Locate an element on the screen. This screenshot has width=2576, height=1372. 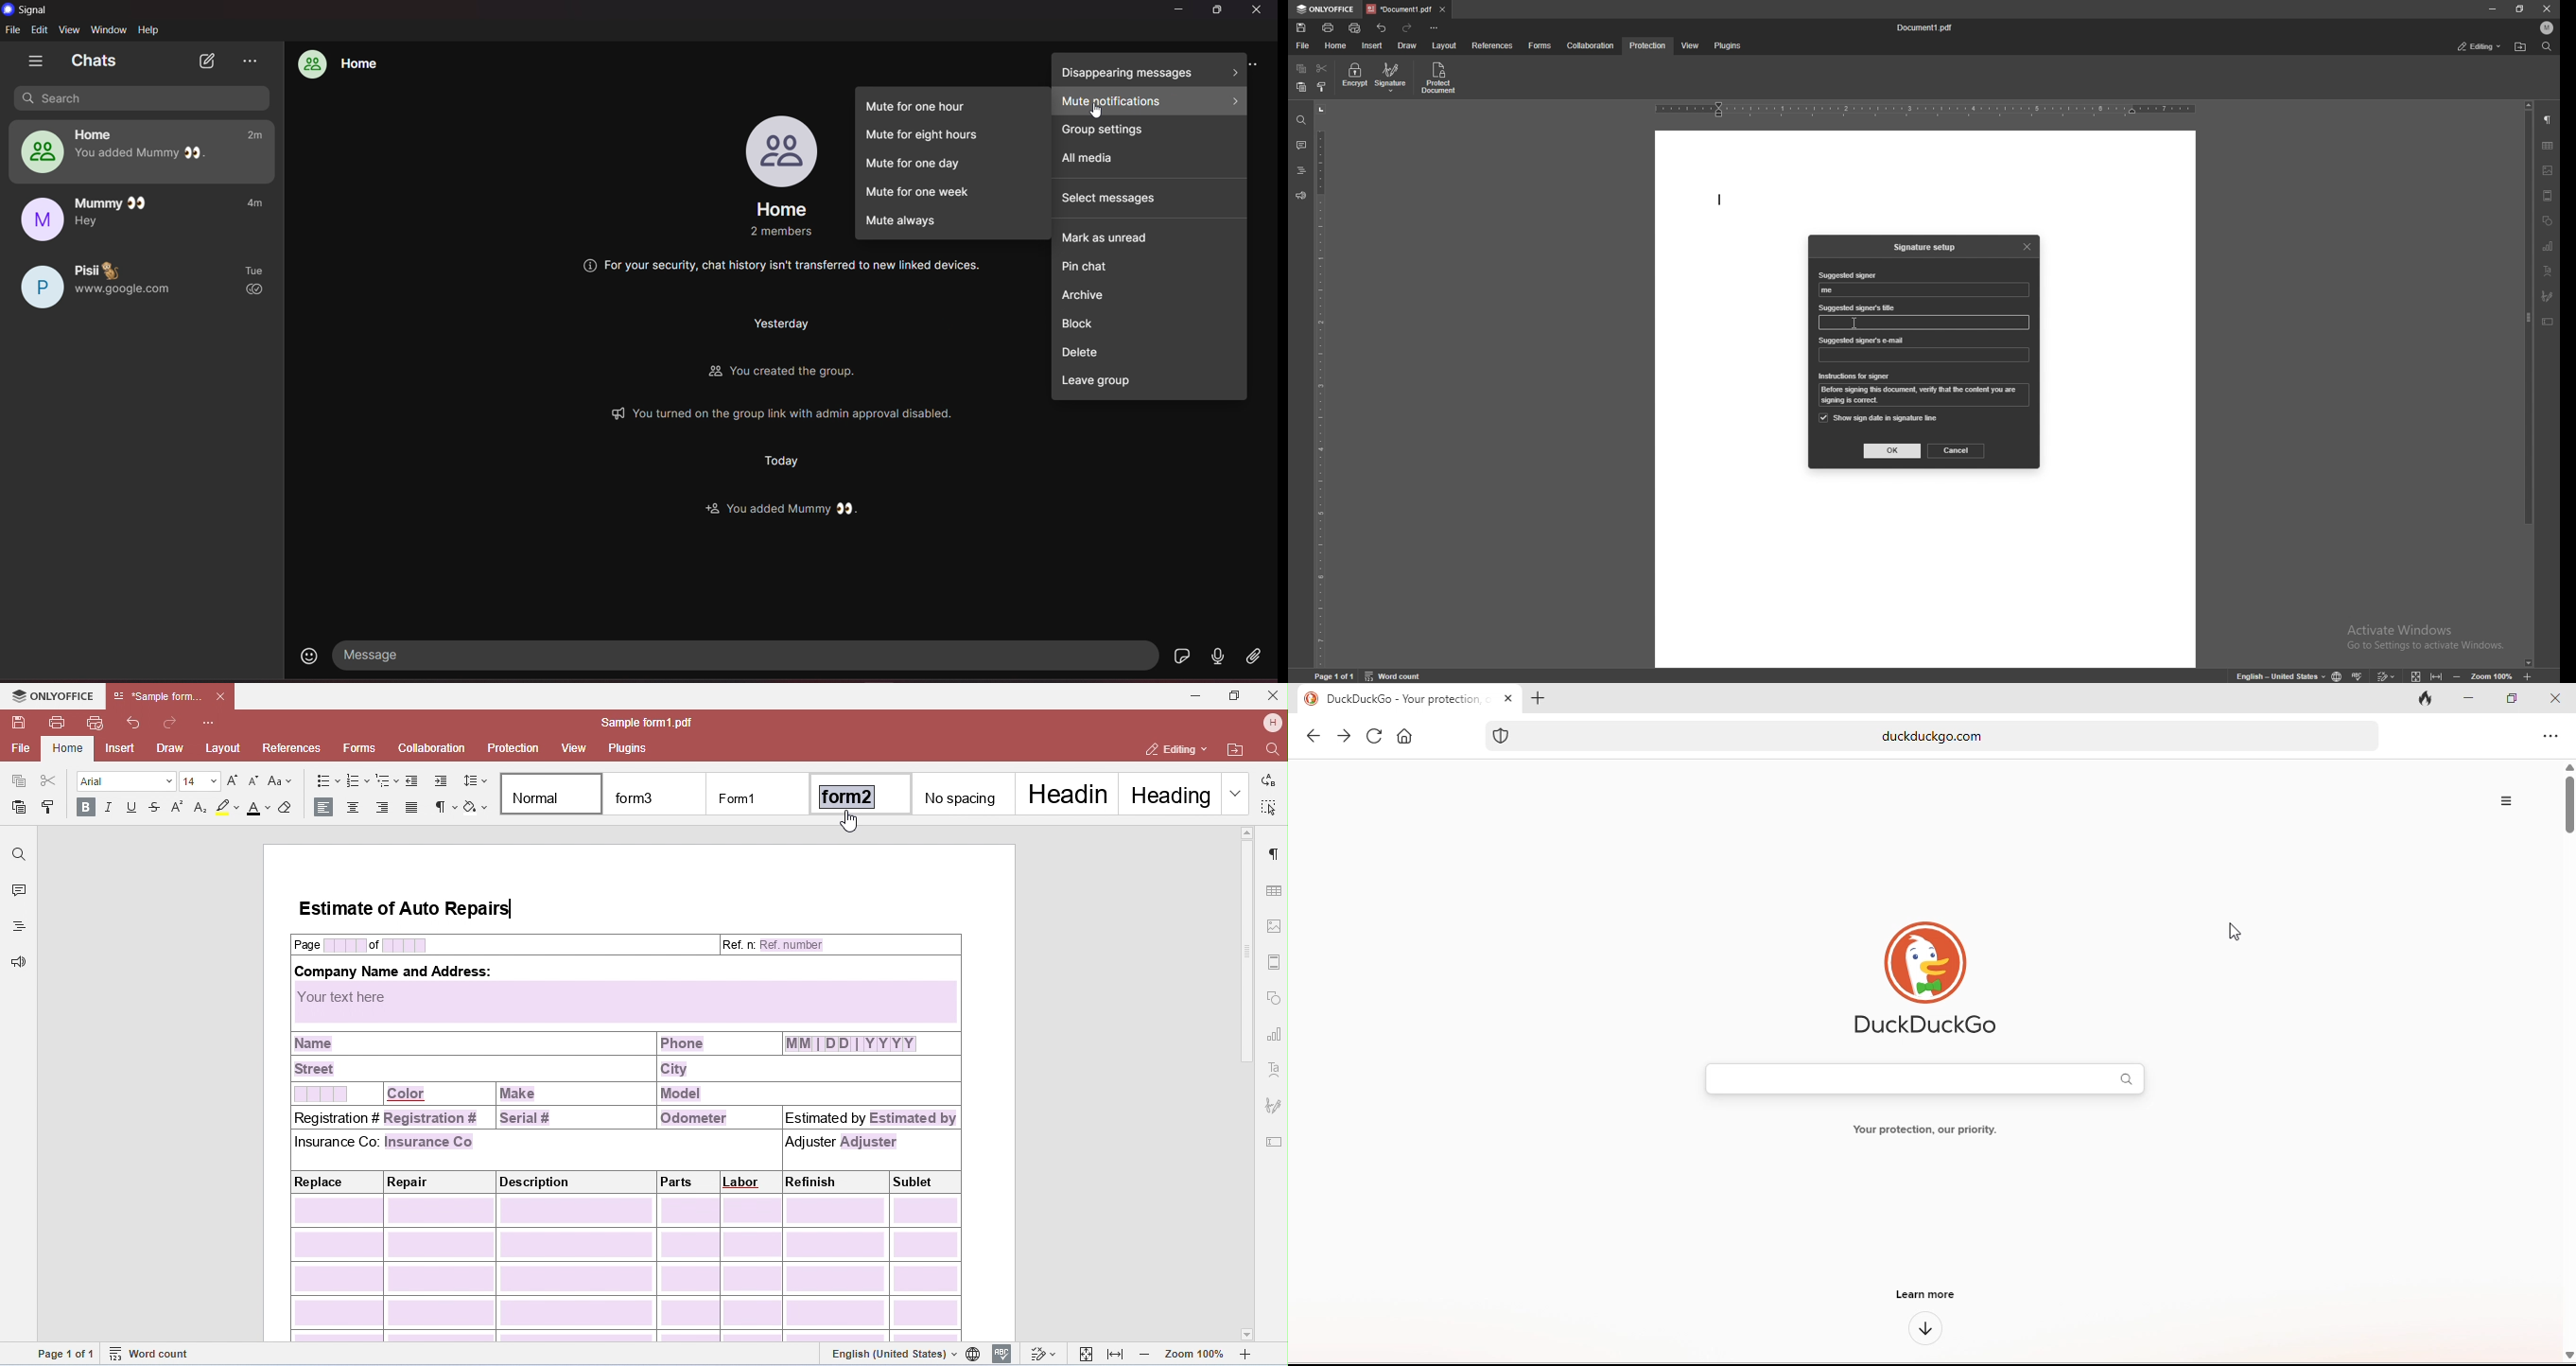
text art is located at coordinates (2548, 272).